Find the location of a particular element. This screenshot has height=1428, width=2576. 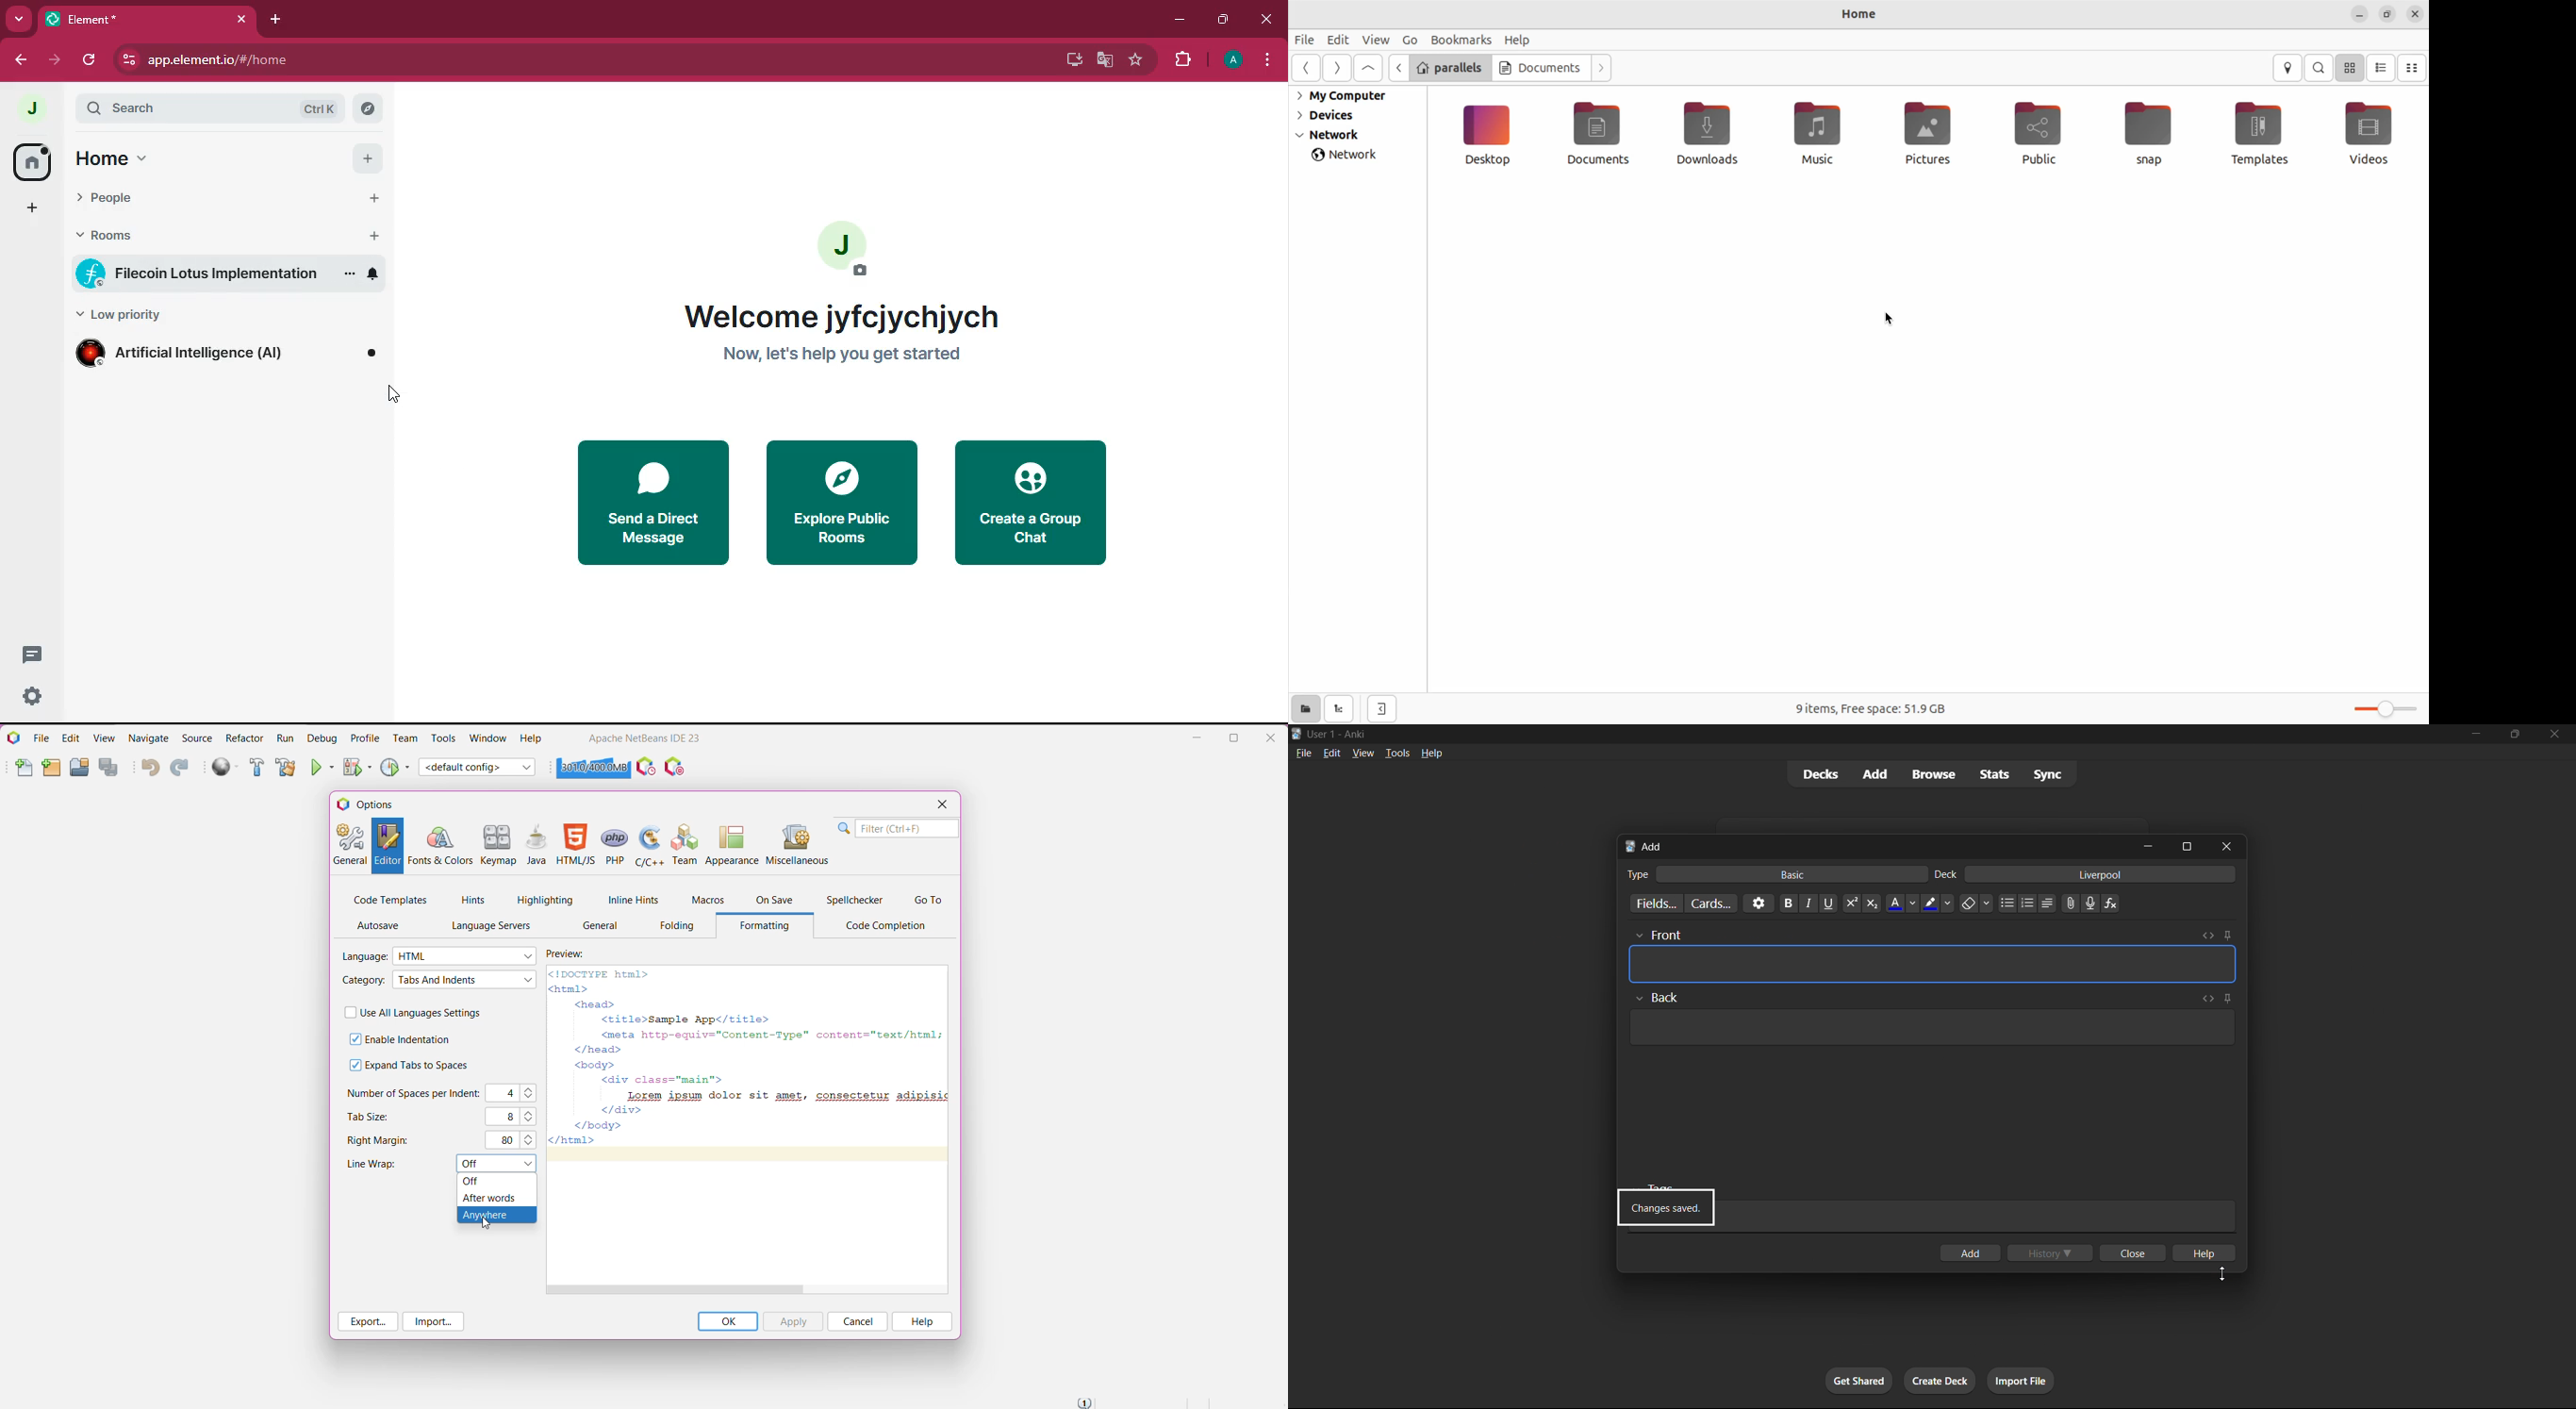

Hideside bar is located at coordinates (1377, 708).